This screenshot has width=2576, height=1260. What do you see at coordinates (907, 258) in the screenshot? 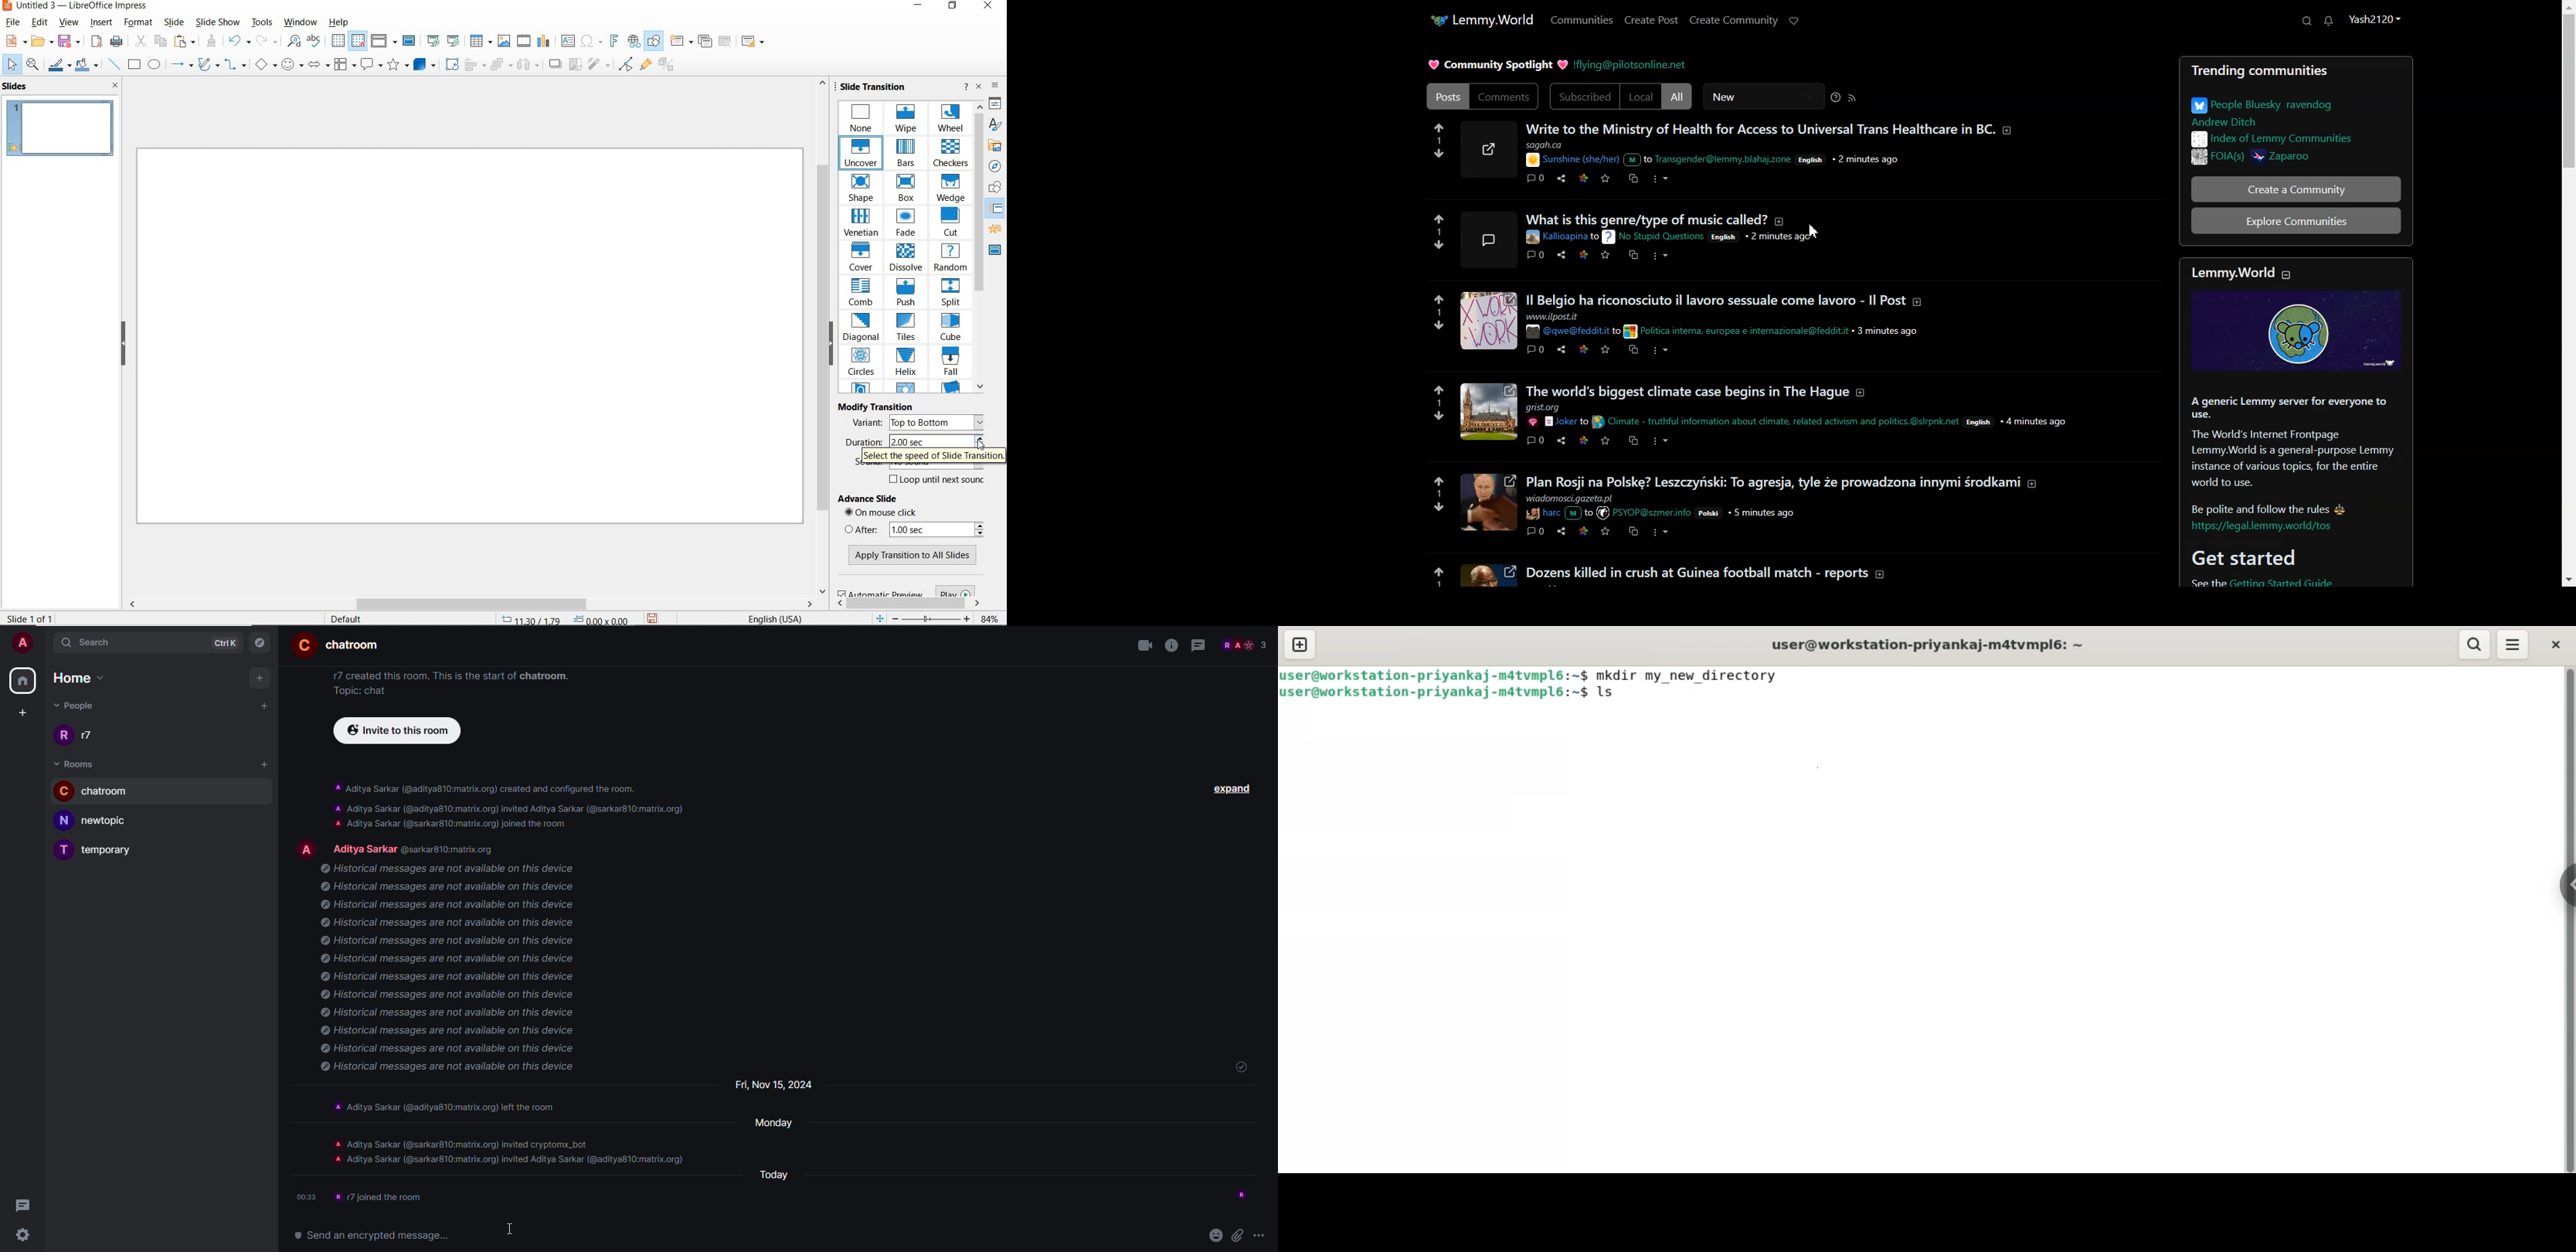
I see `DISSOLVE` at bounding box center [907, 258].